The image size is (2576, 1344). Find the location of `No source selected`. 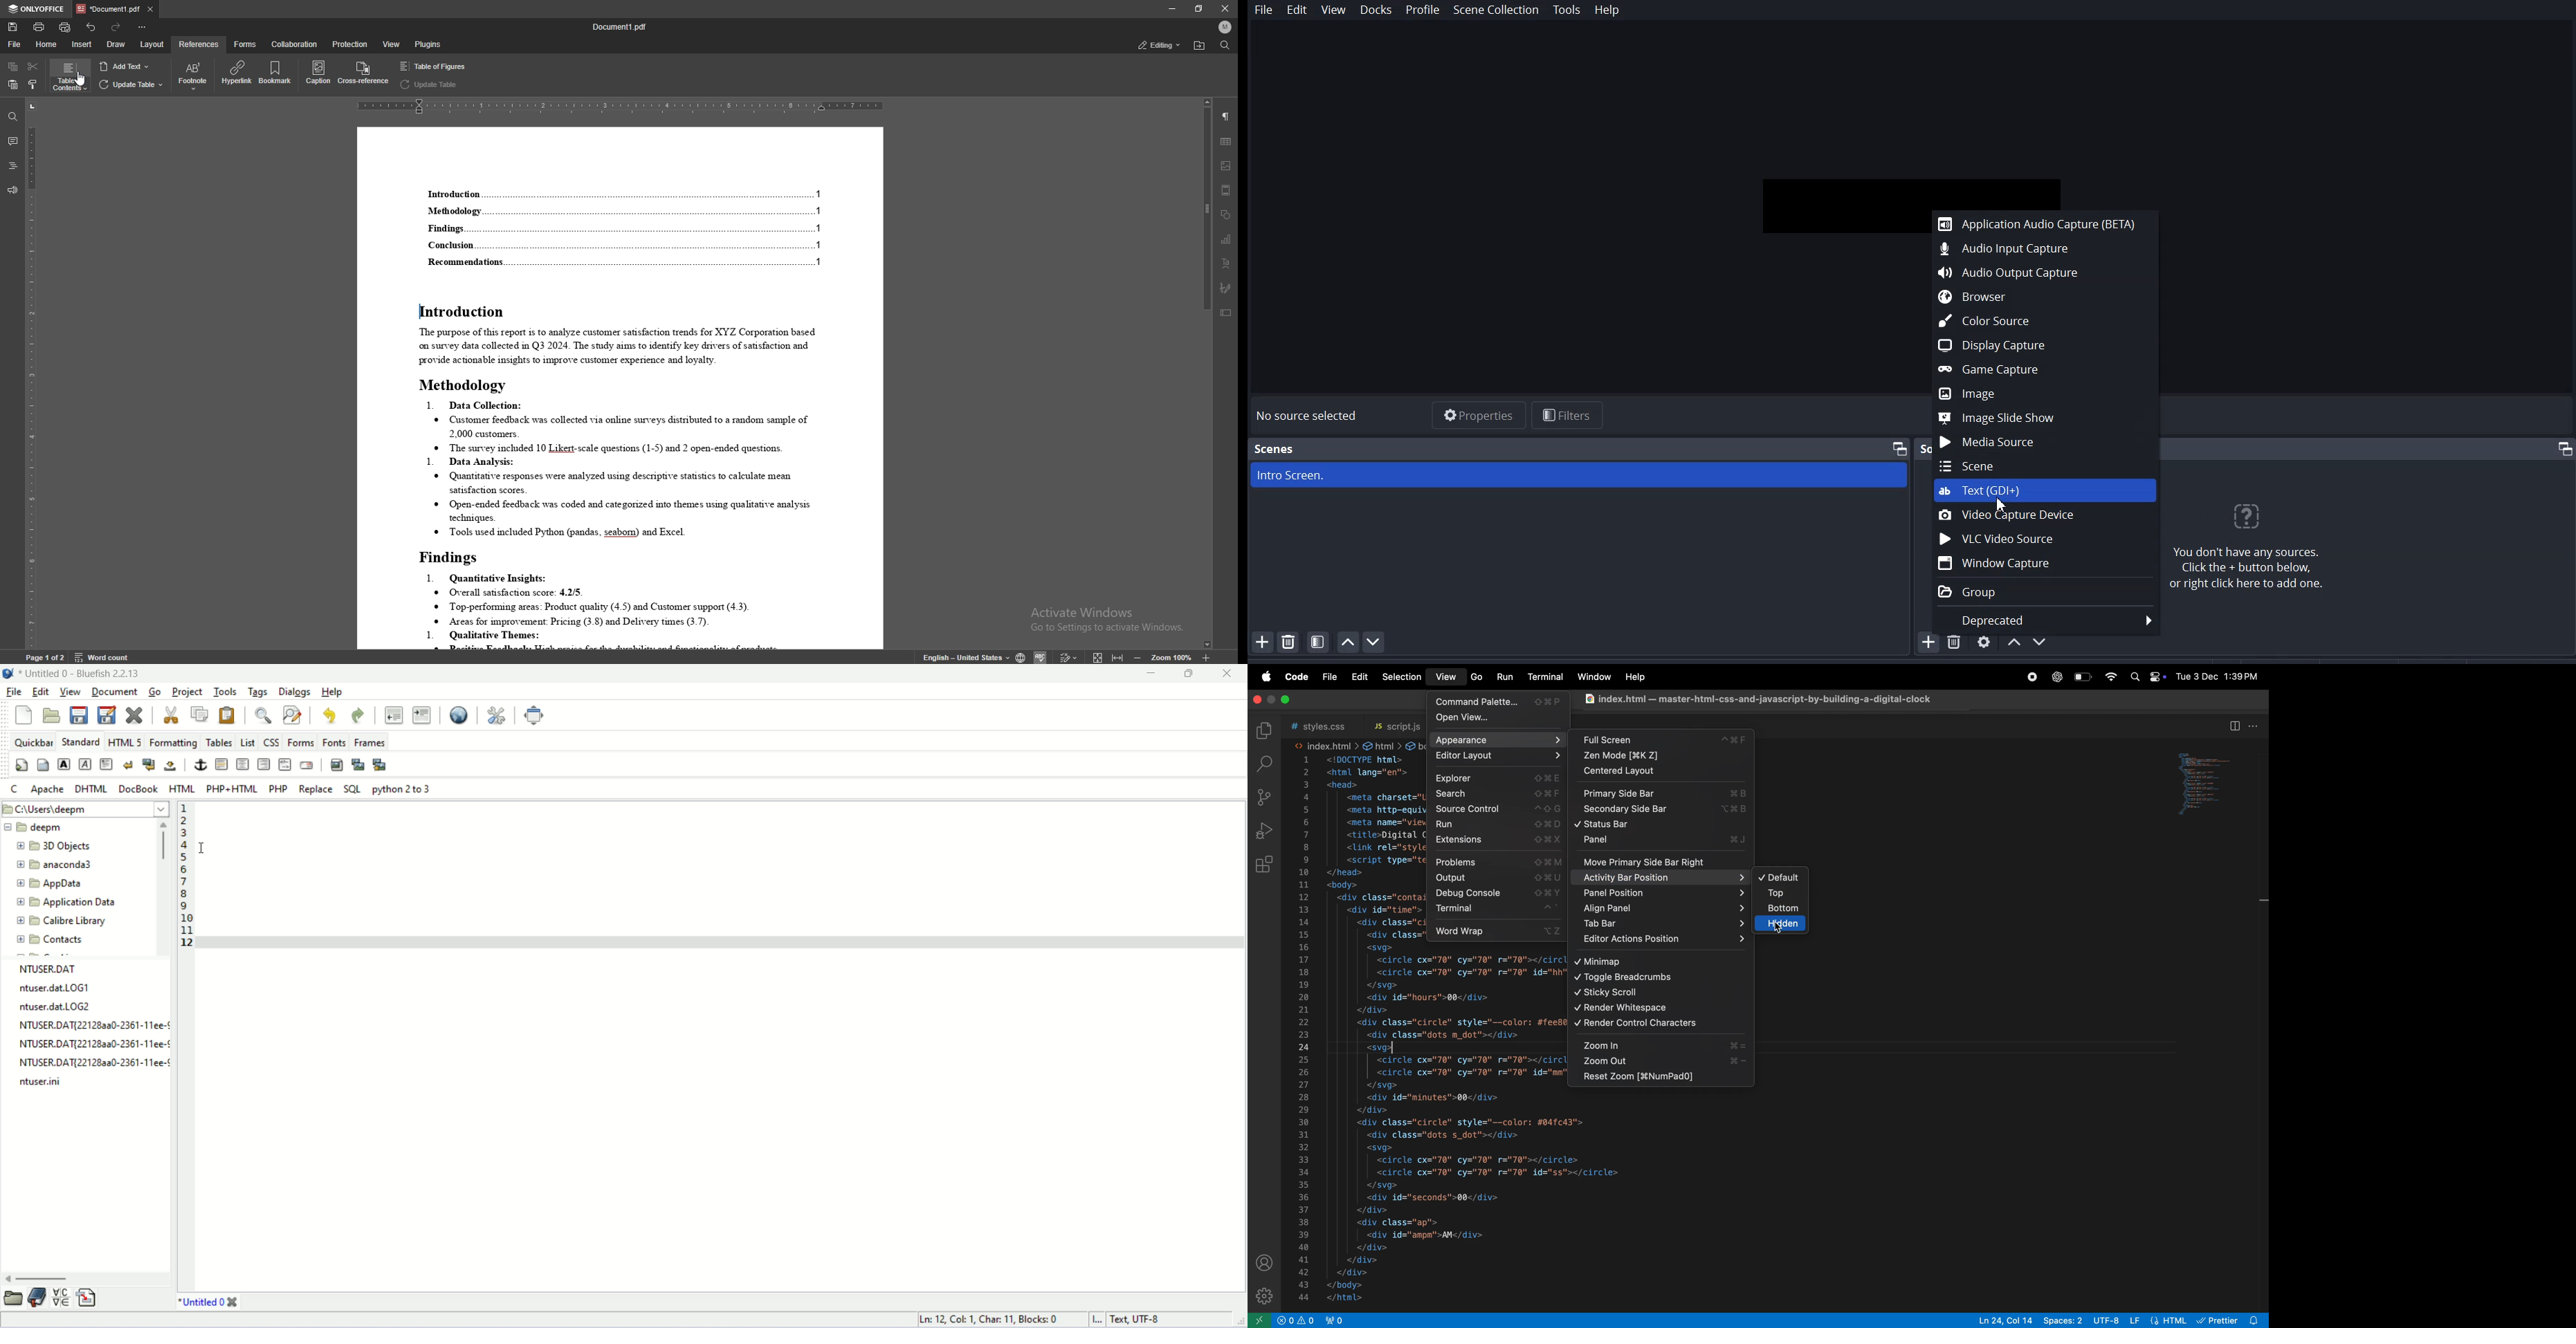

No source selected is located at coordinates (1314, 416).